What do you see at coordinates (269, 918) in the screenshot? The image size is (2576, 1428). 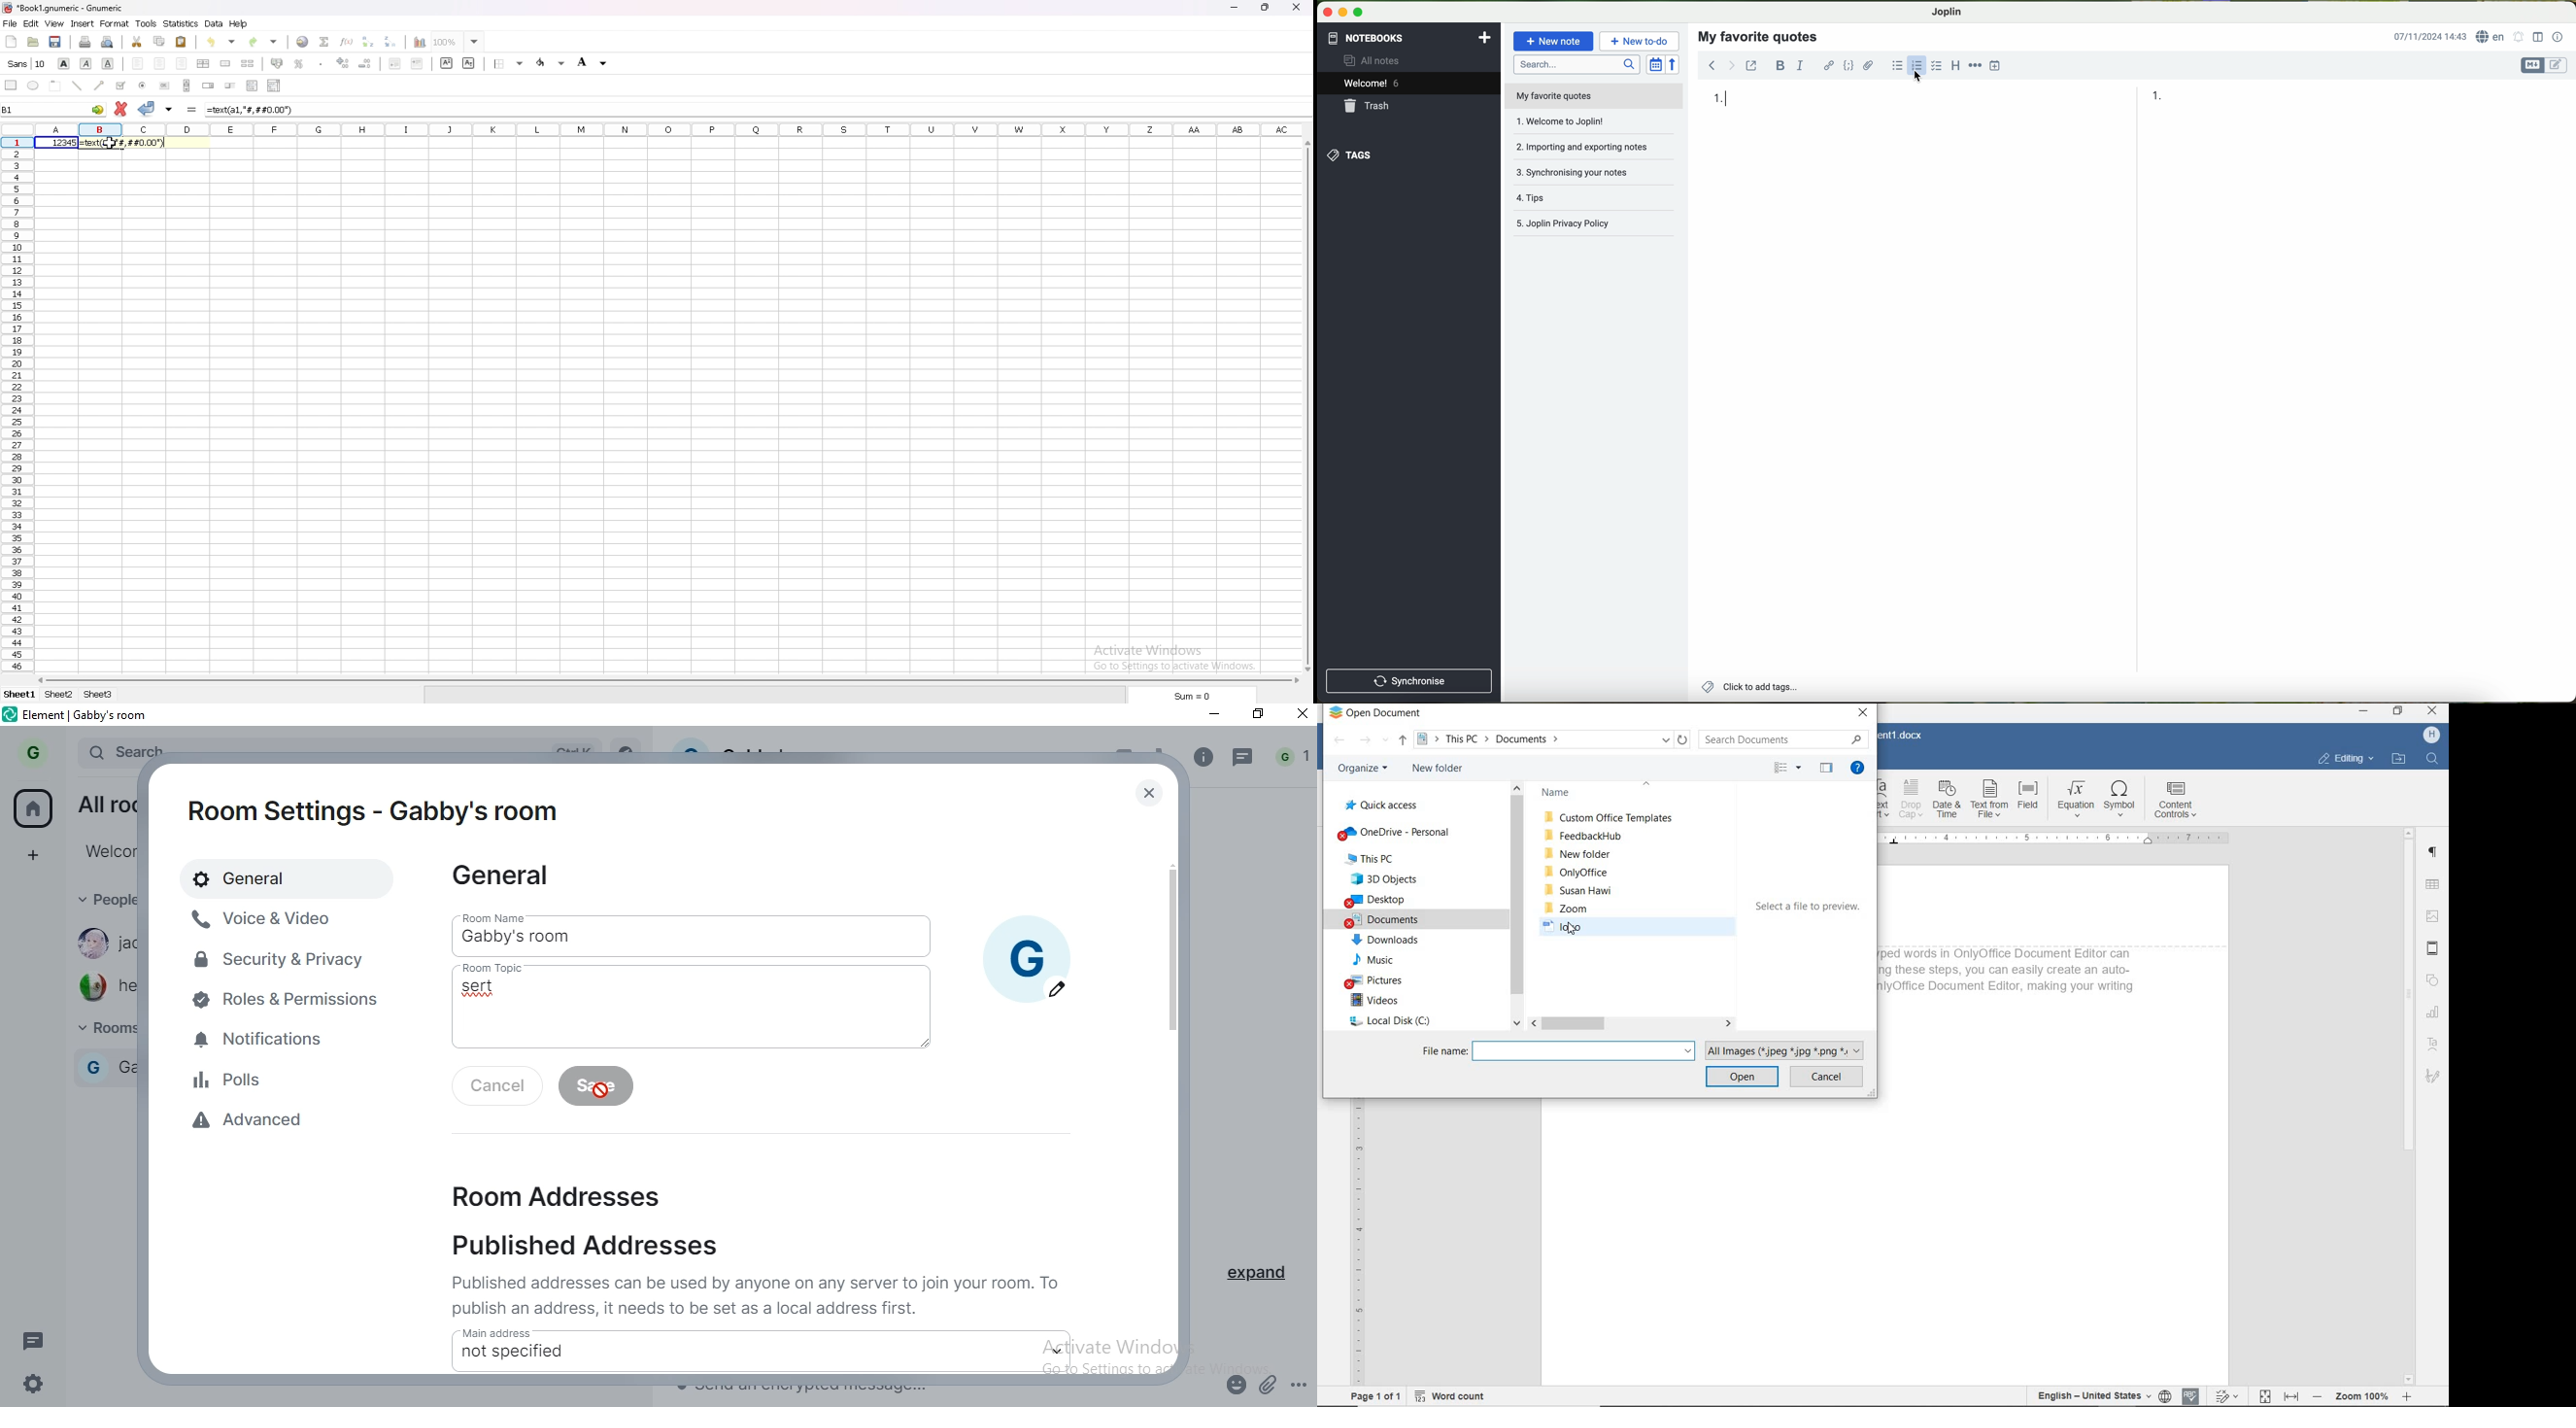 I see `voive & video` at bounding box center [269, 918].